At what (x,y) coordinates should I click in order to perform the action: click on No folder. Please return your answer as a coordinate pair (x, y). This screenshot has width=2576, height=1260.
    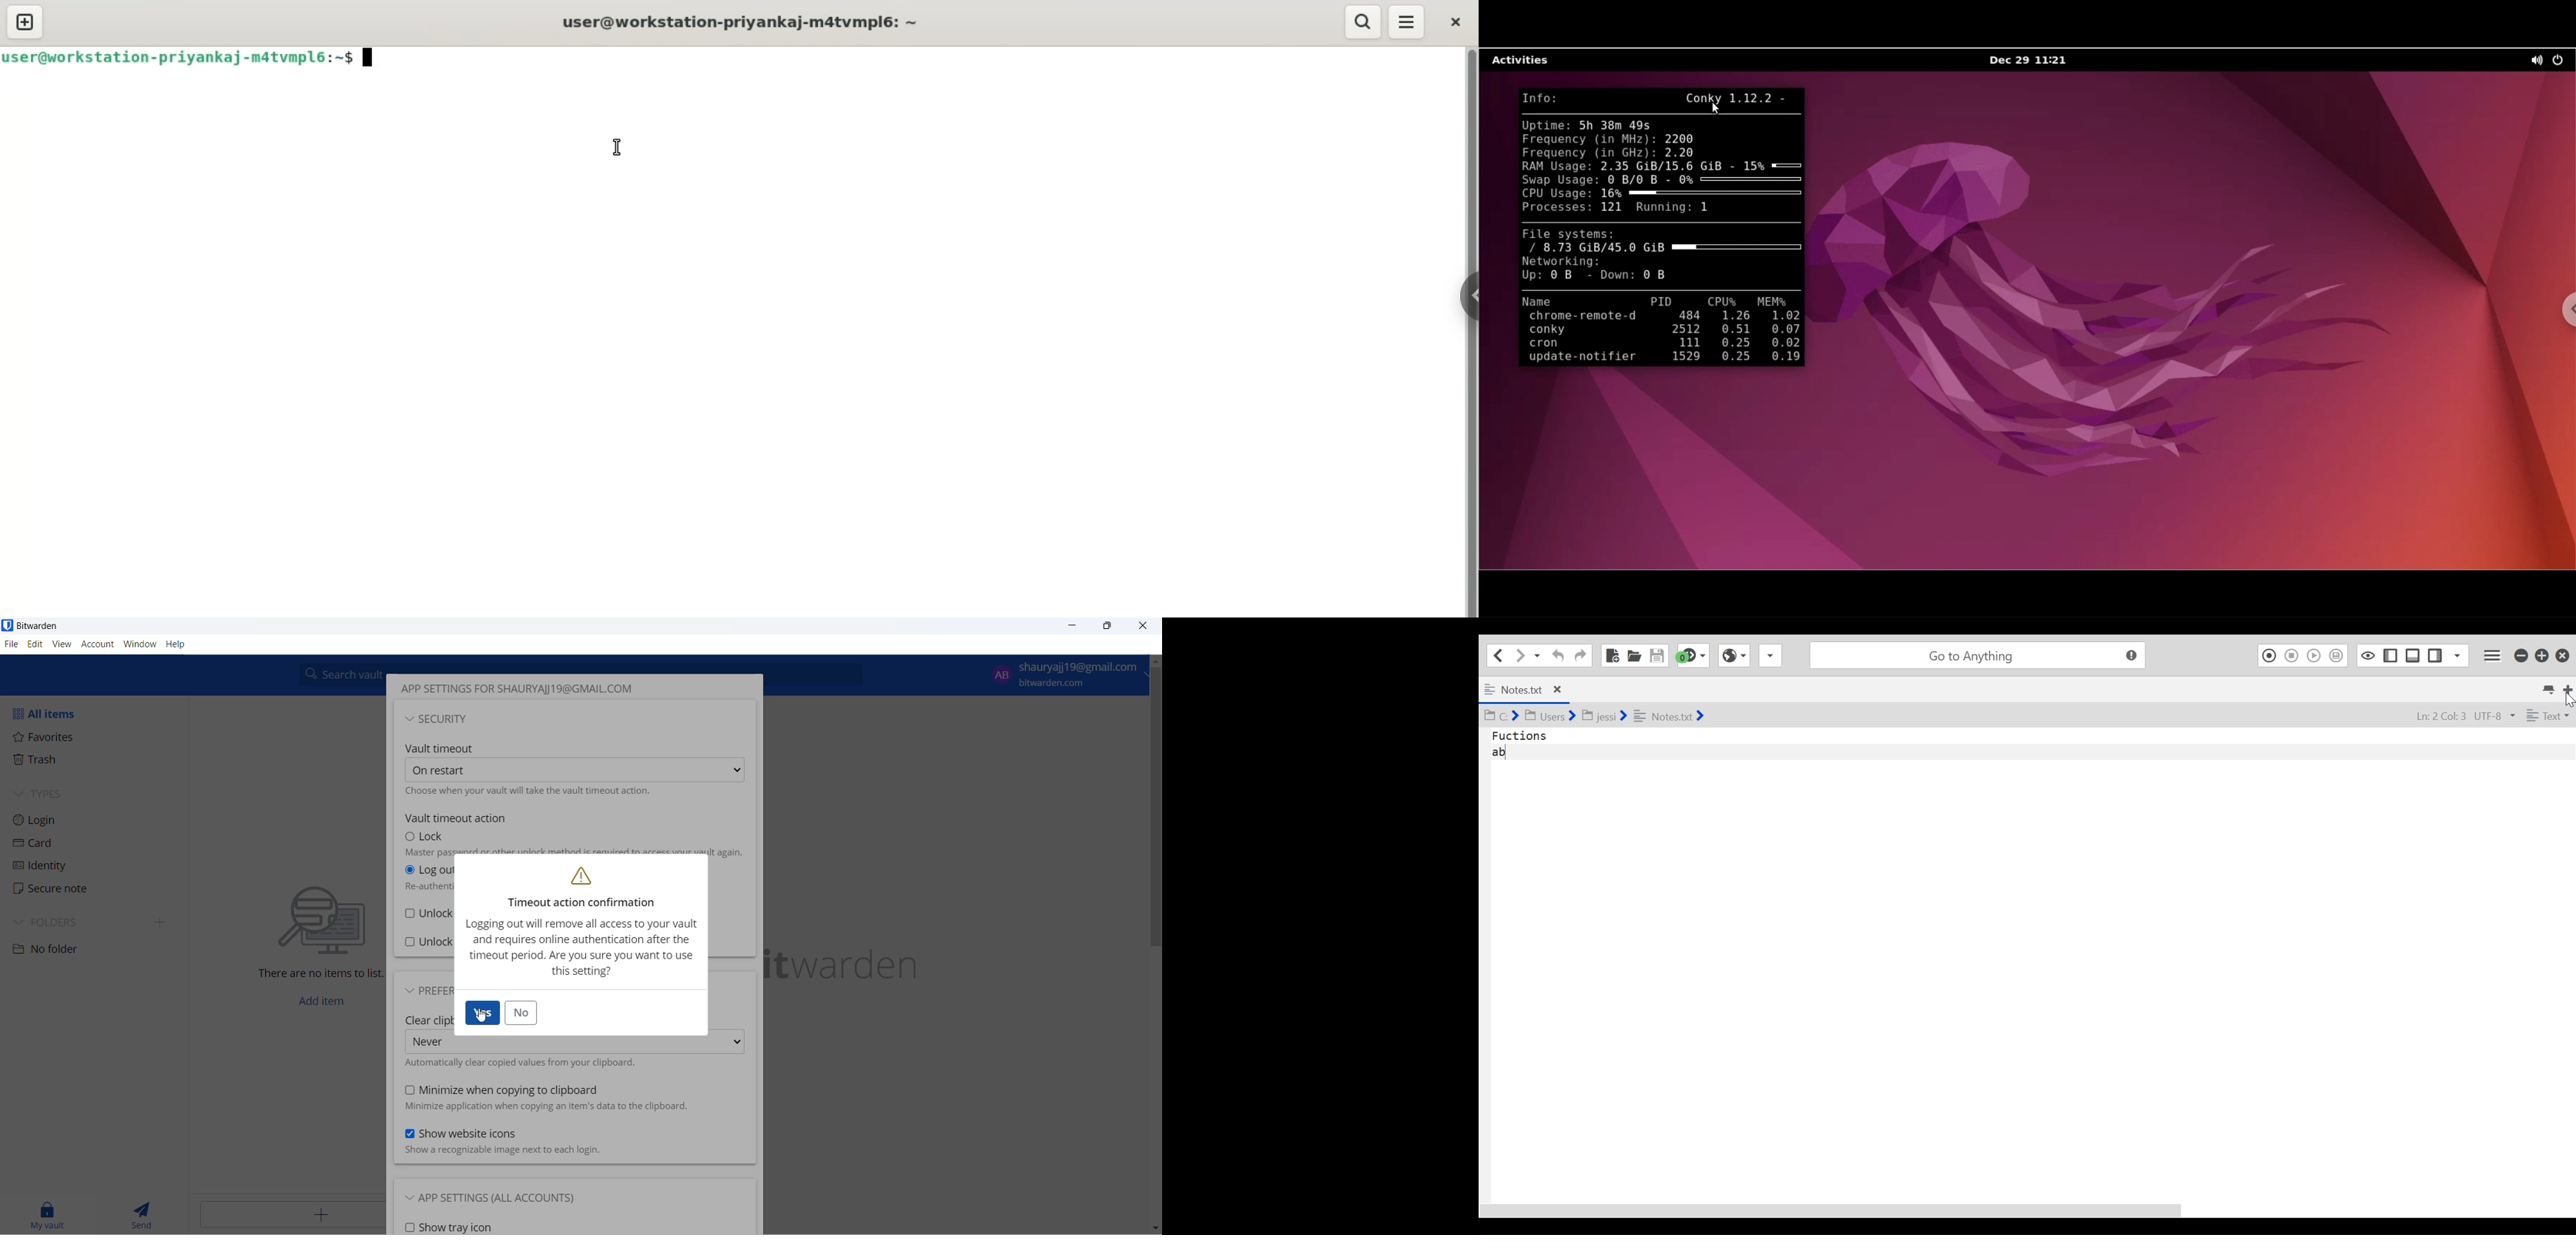
    Looking at the image, I should click on (51, 951).